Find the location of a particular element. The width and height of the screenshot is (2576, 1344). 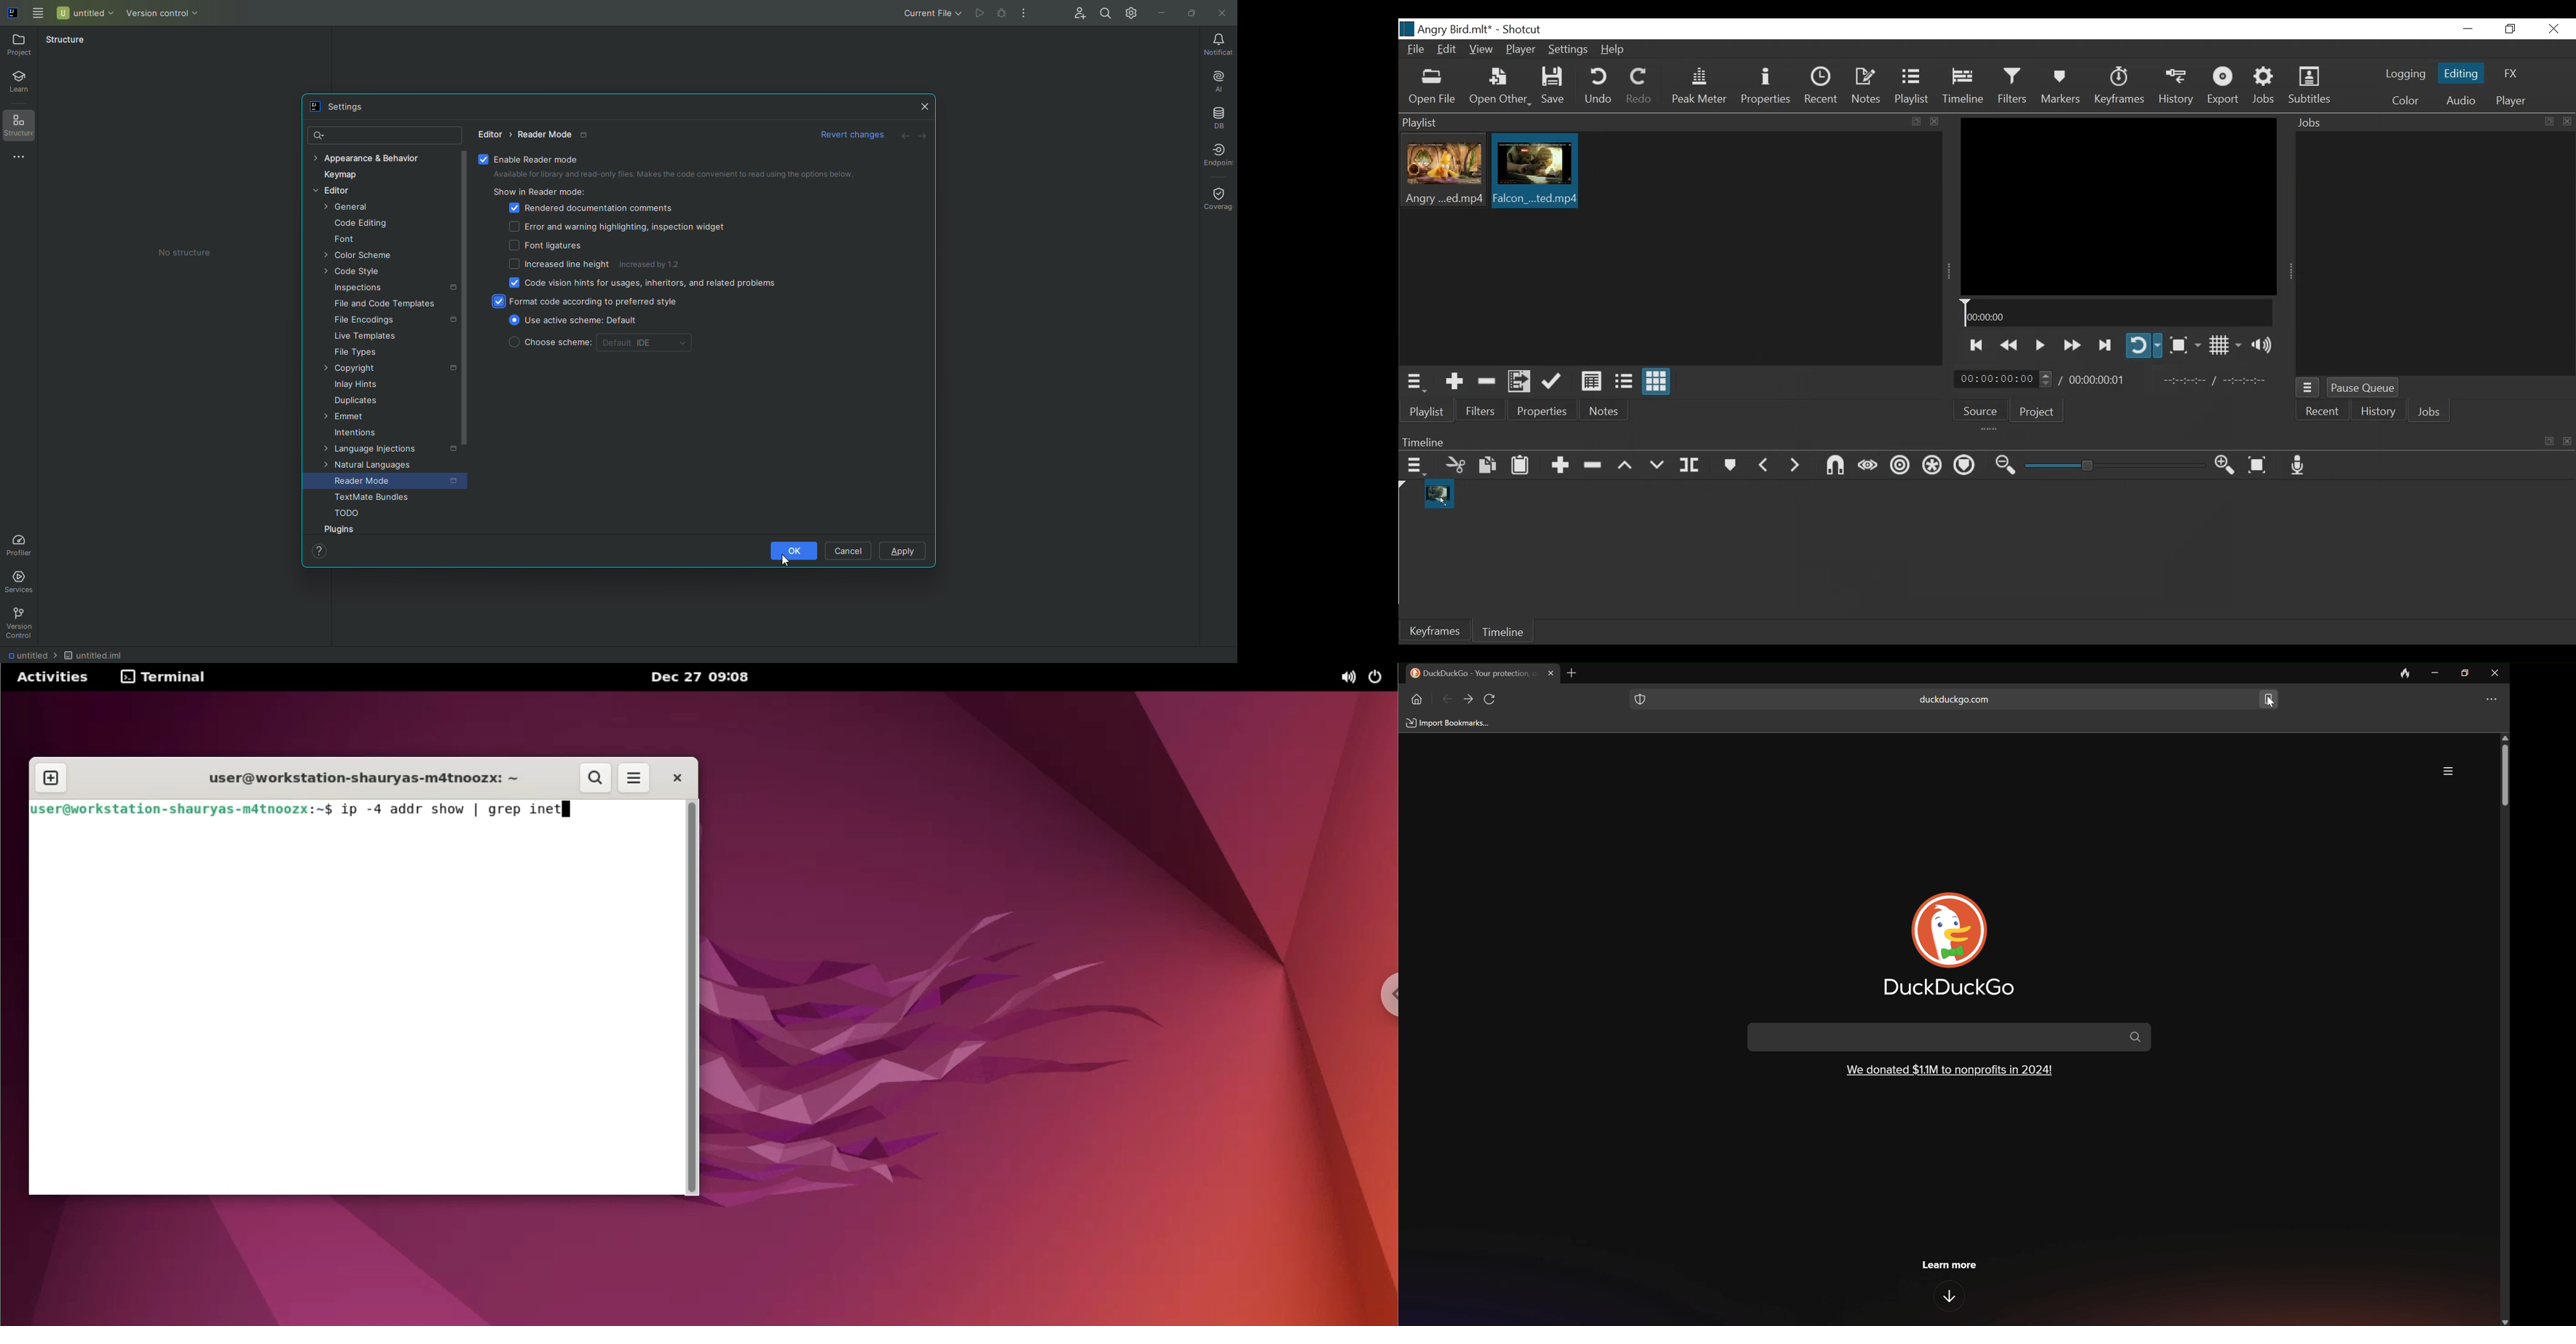

File types is located at coordinates (351, 354).